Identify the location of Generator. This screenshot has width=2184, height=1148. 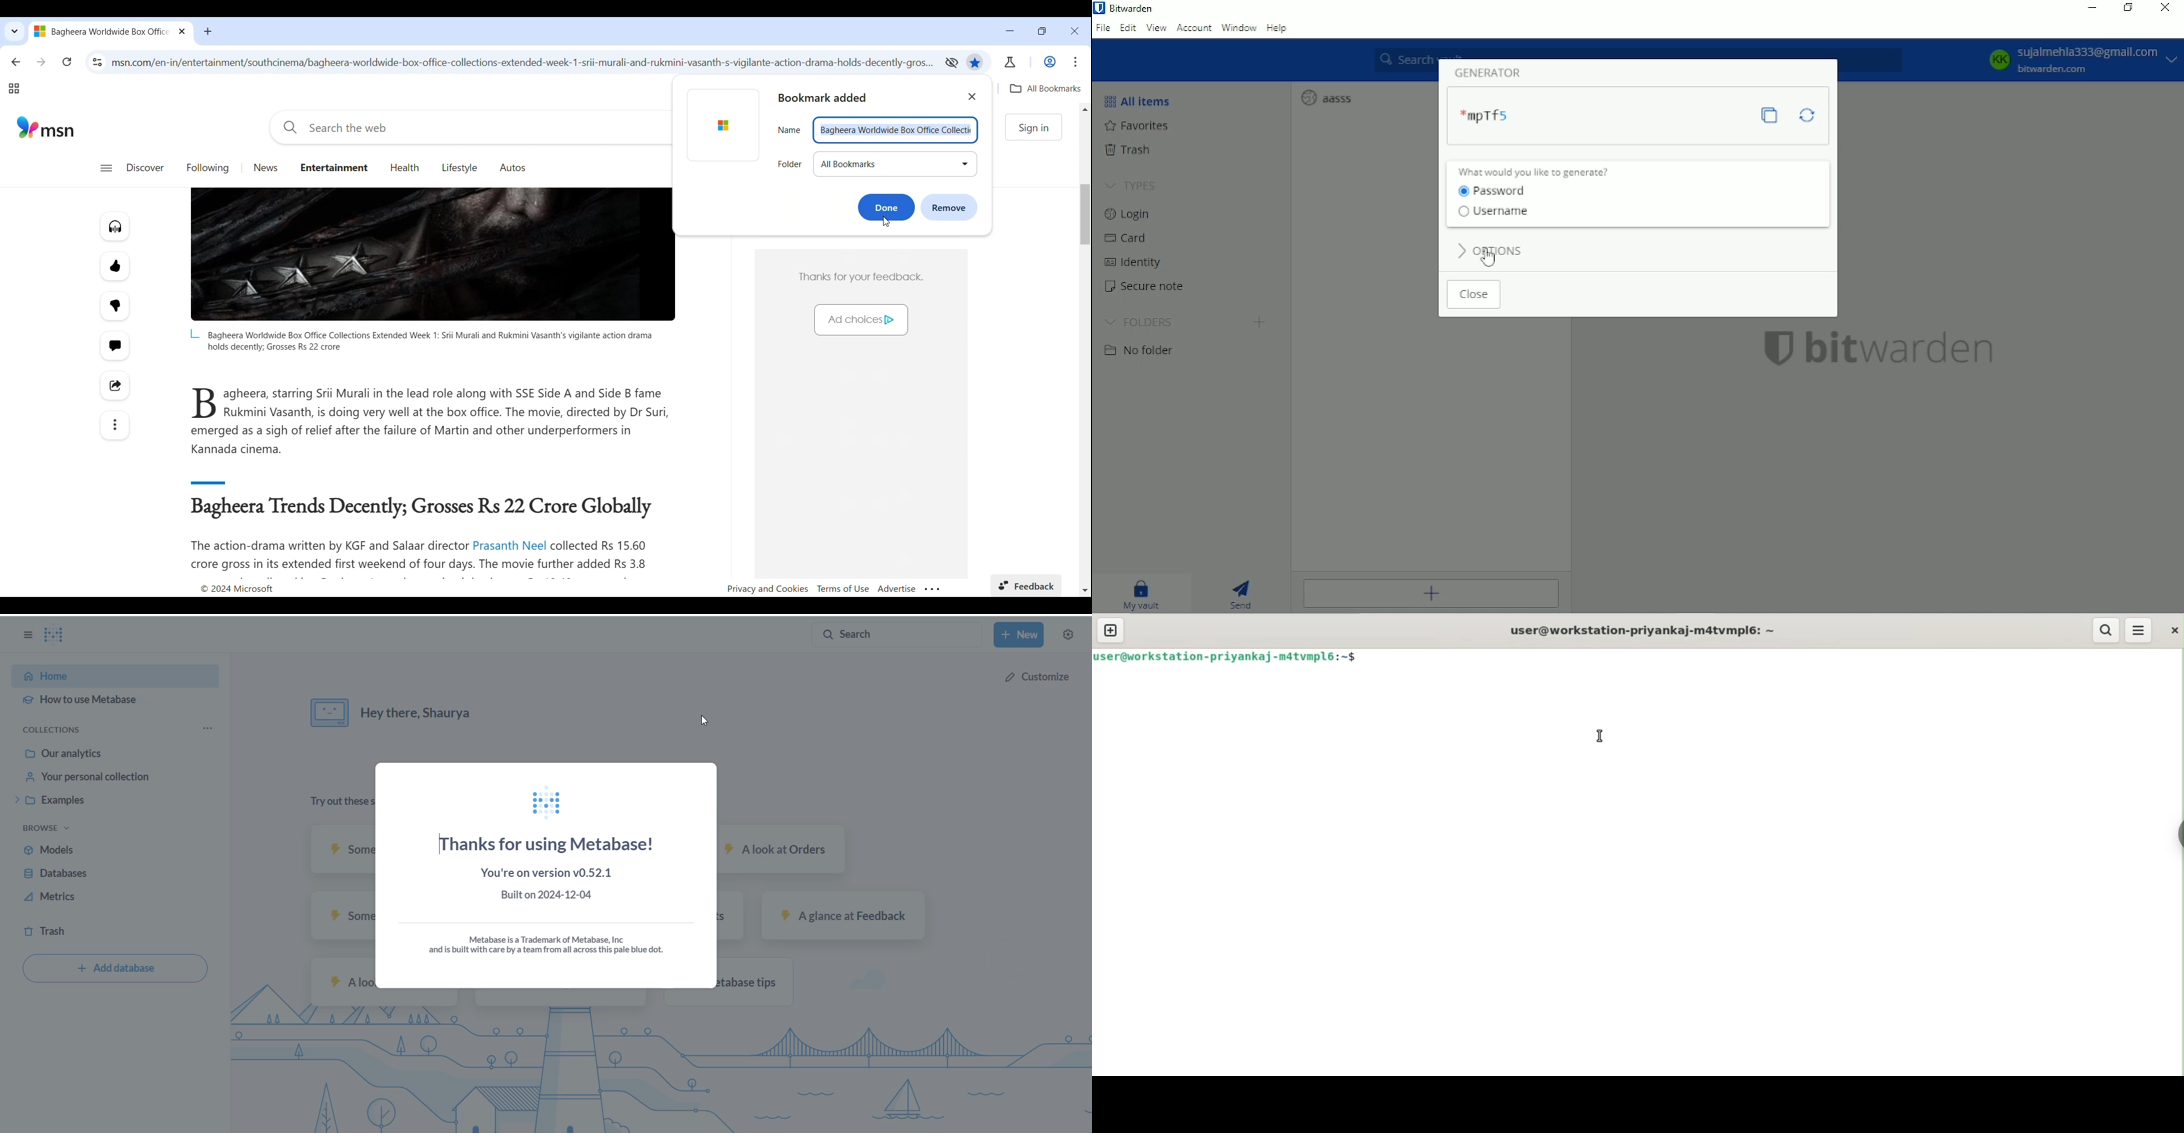
(1490, 72).